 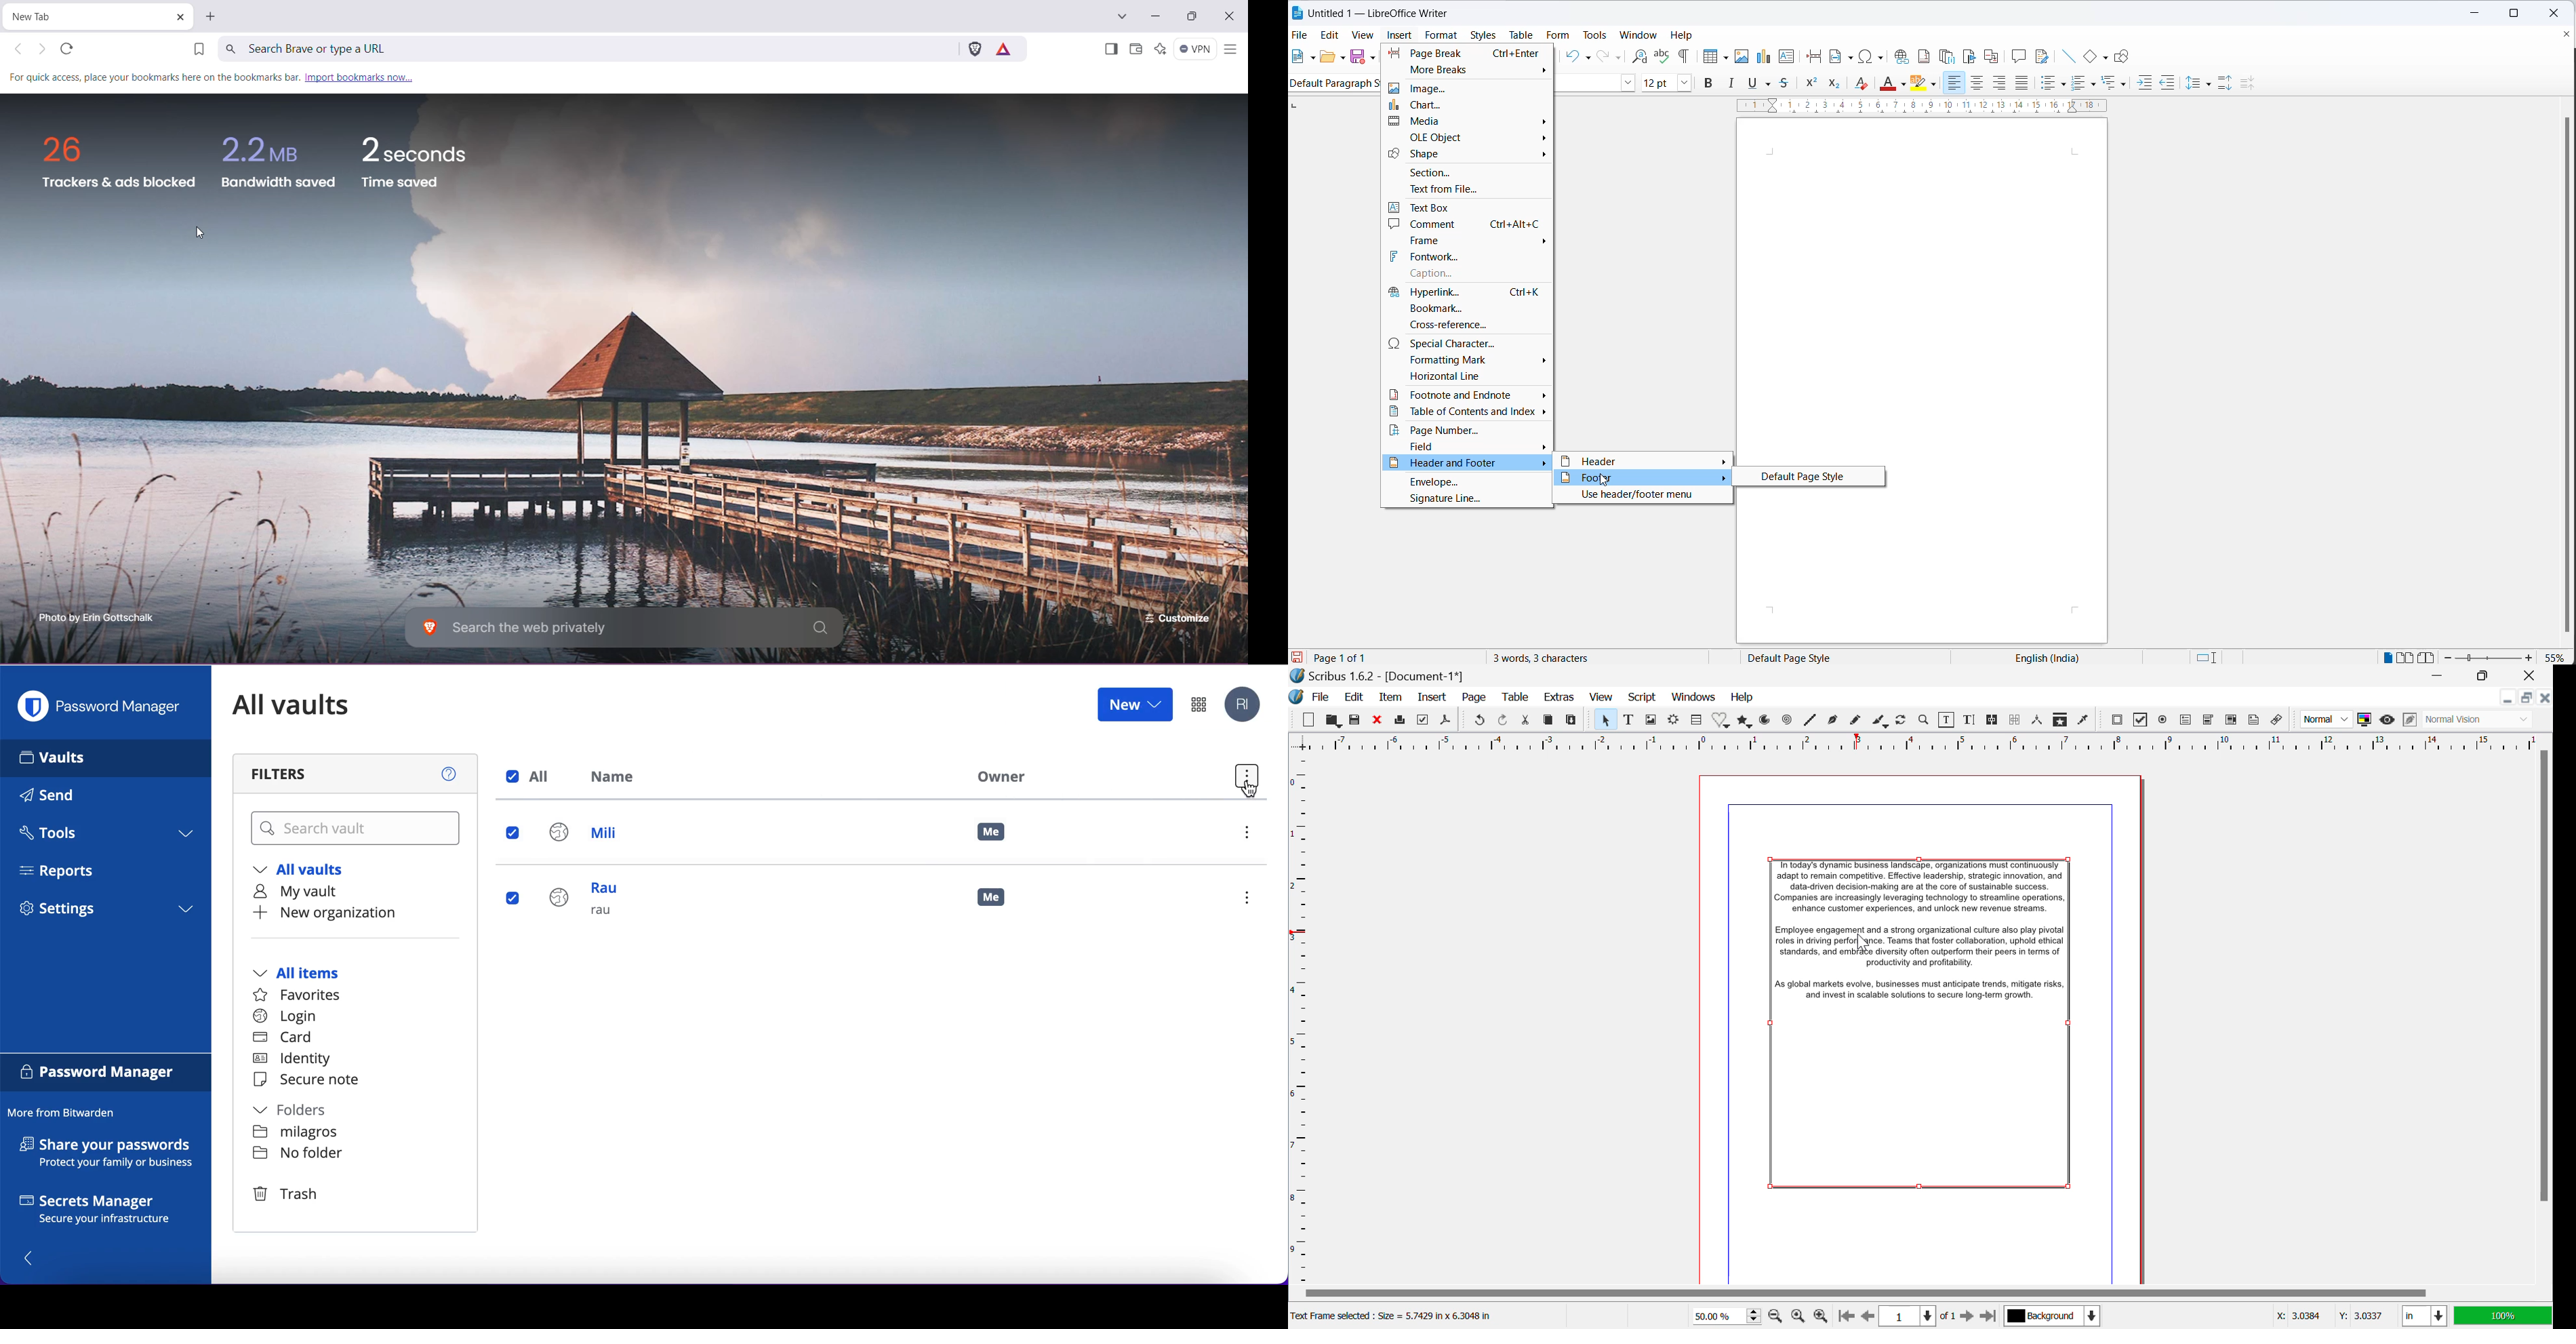 What do you see at coordinates (1789, 56) in the screenshot?
I see `insert text` at bounding box center [1789, 56].